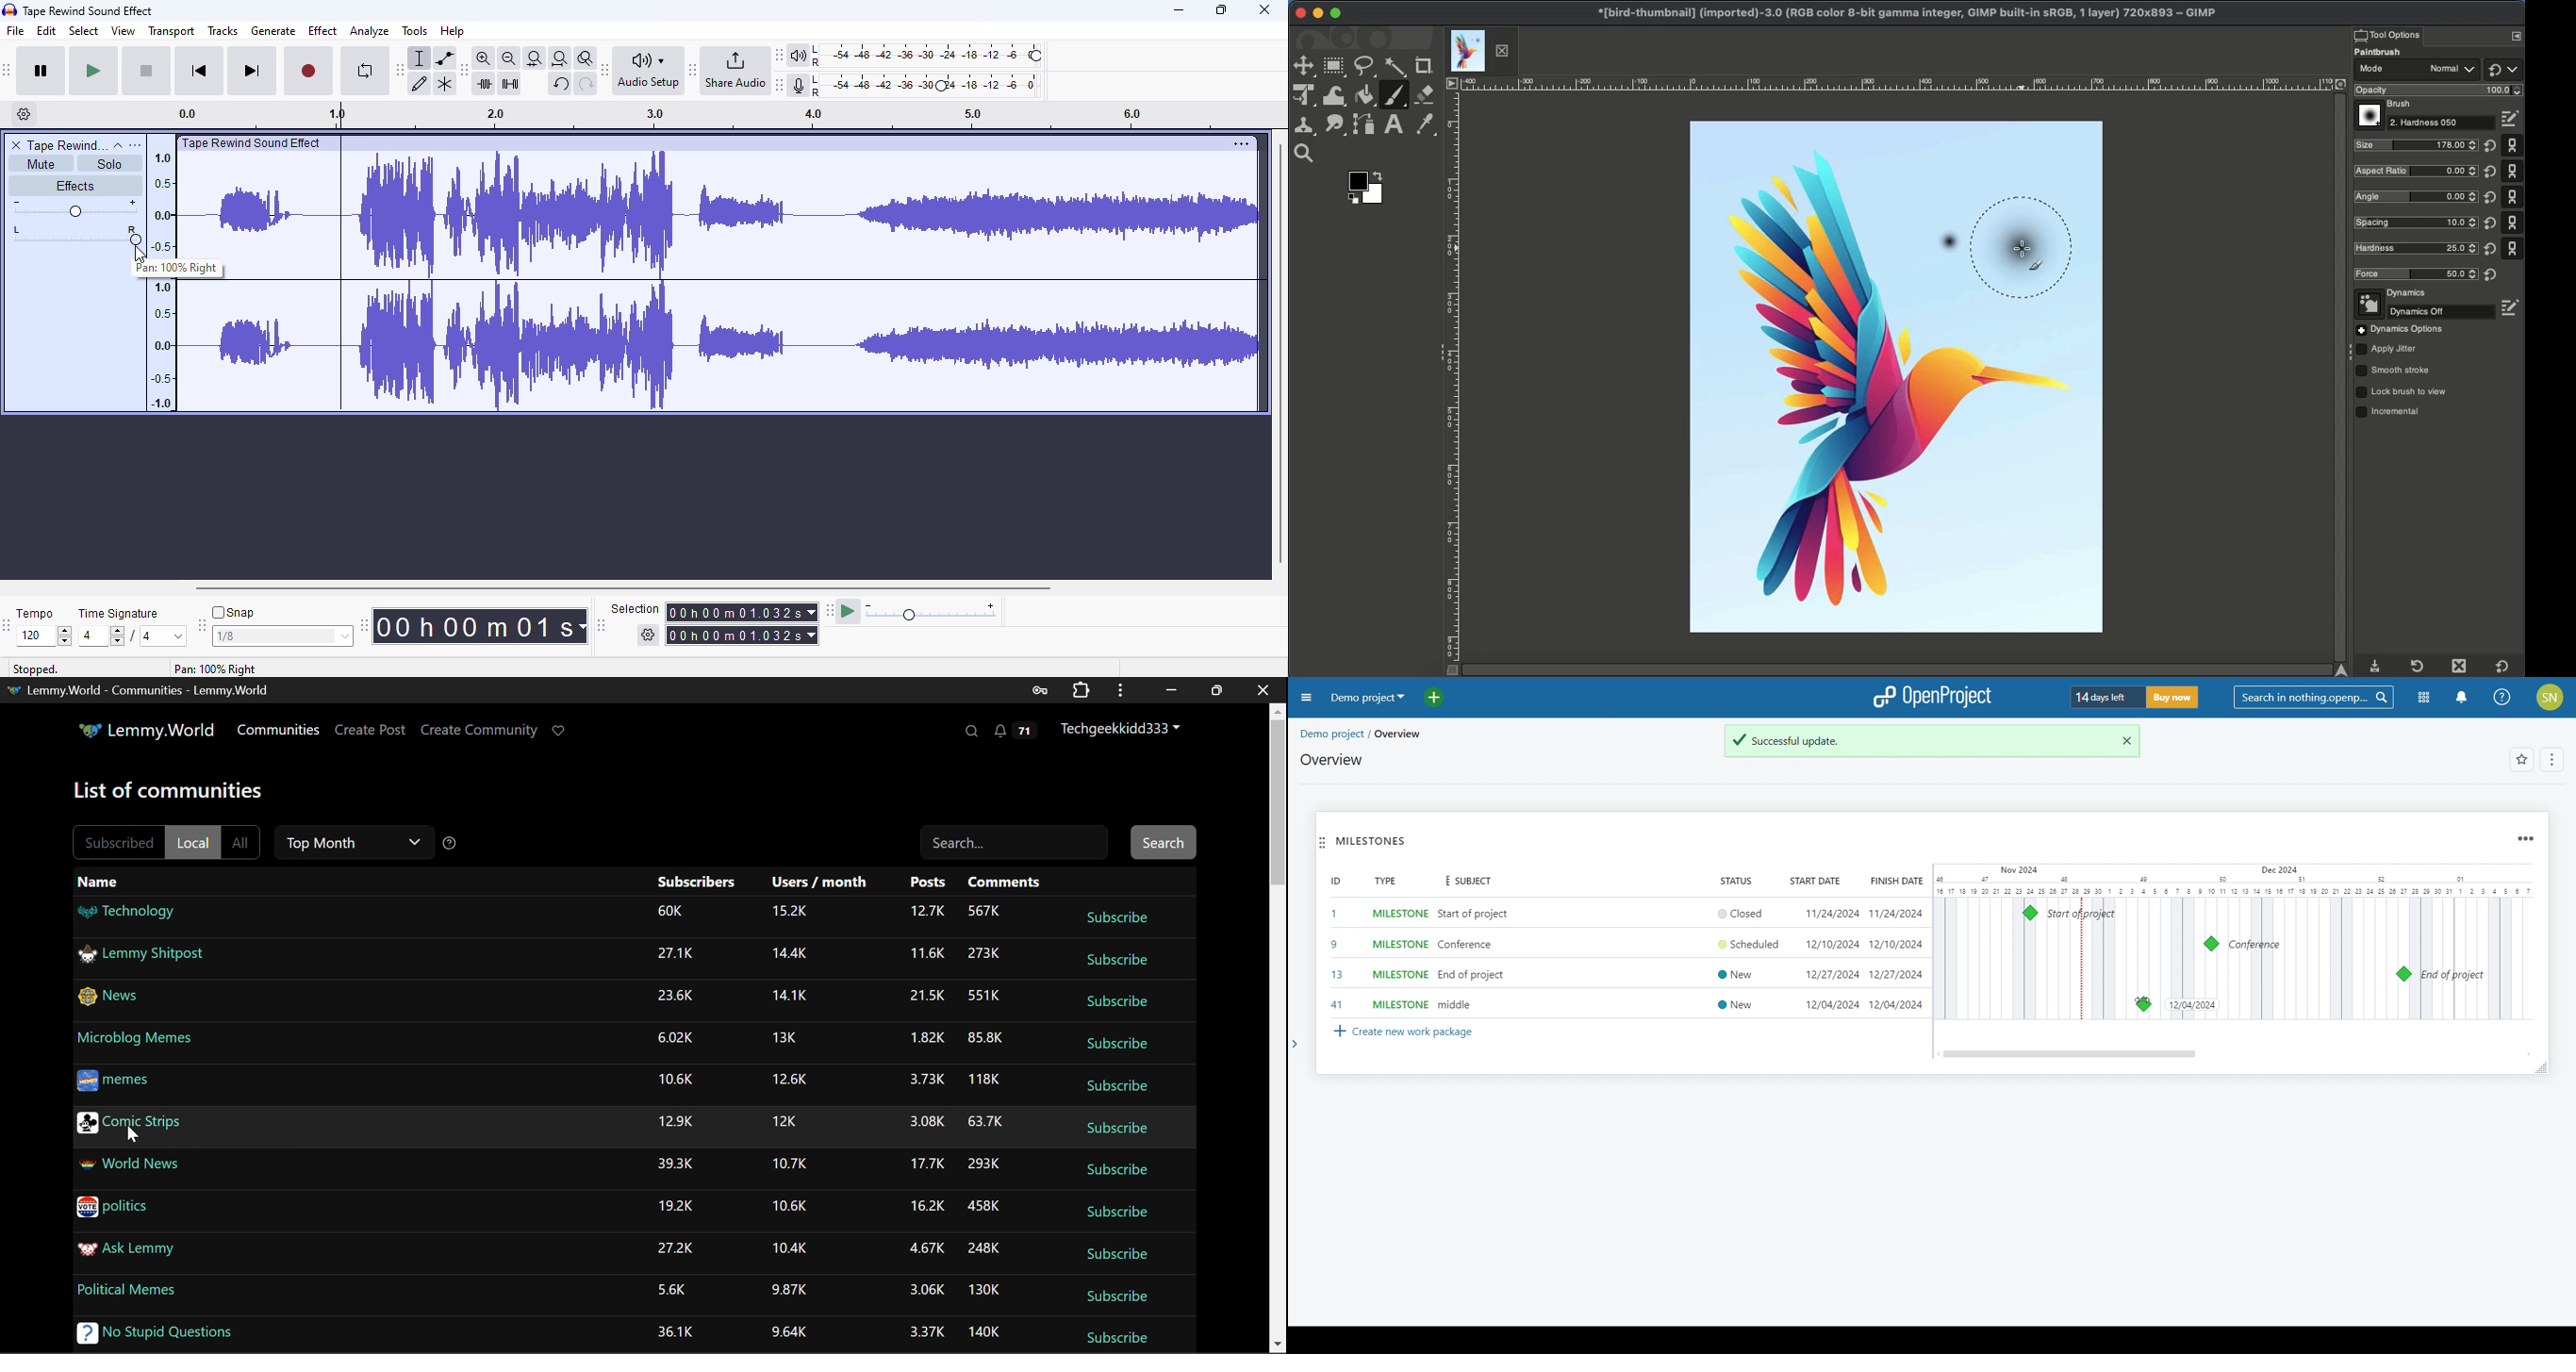 Image resolution: width=2576 pixels, height=1372 pixels. I want to click on 118K, so click(984, 1079).